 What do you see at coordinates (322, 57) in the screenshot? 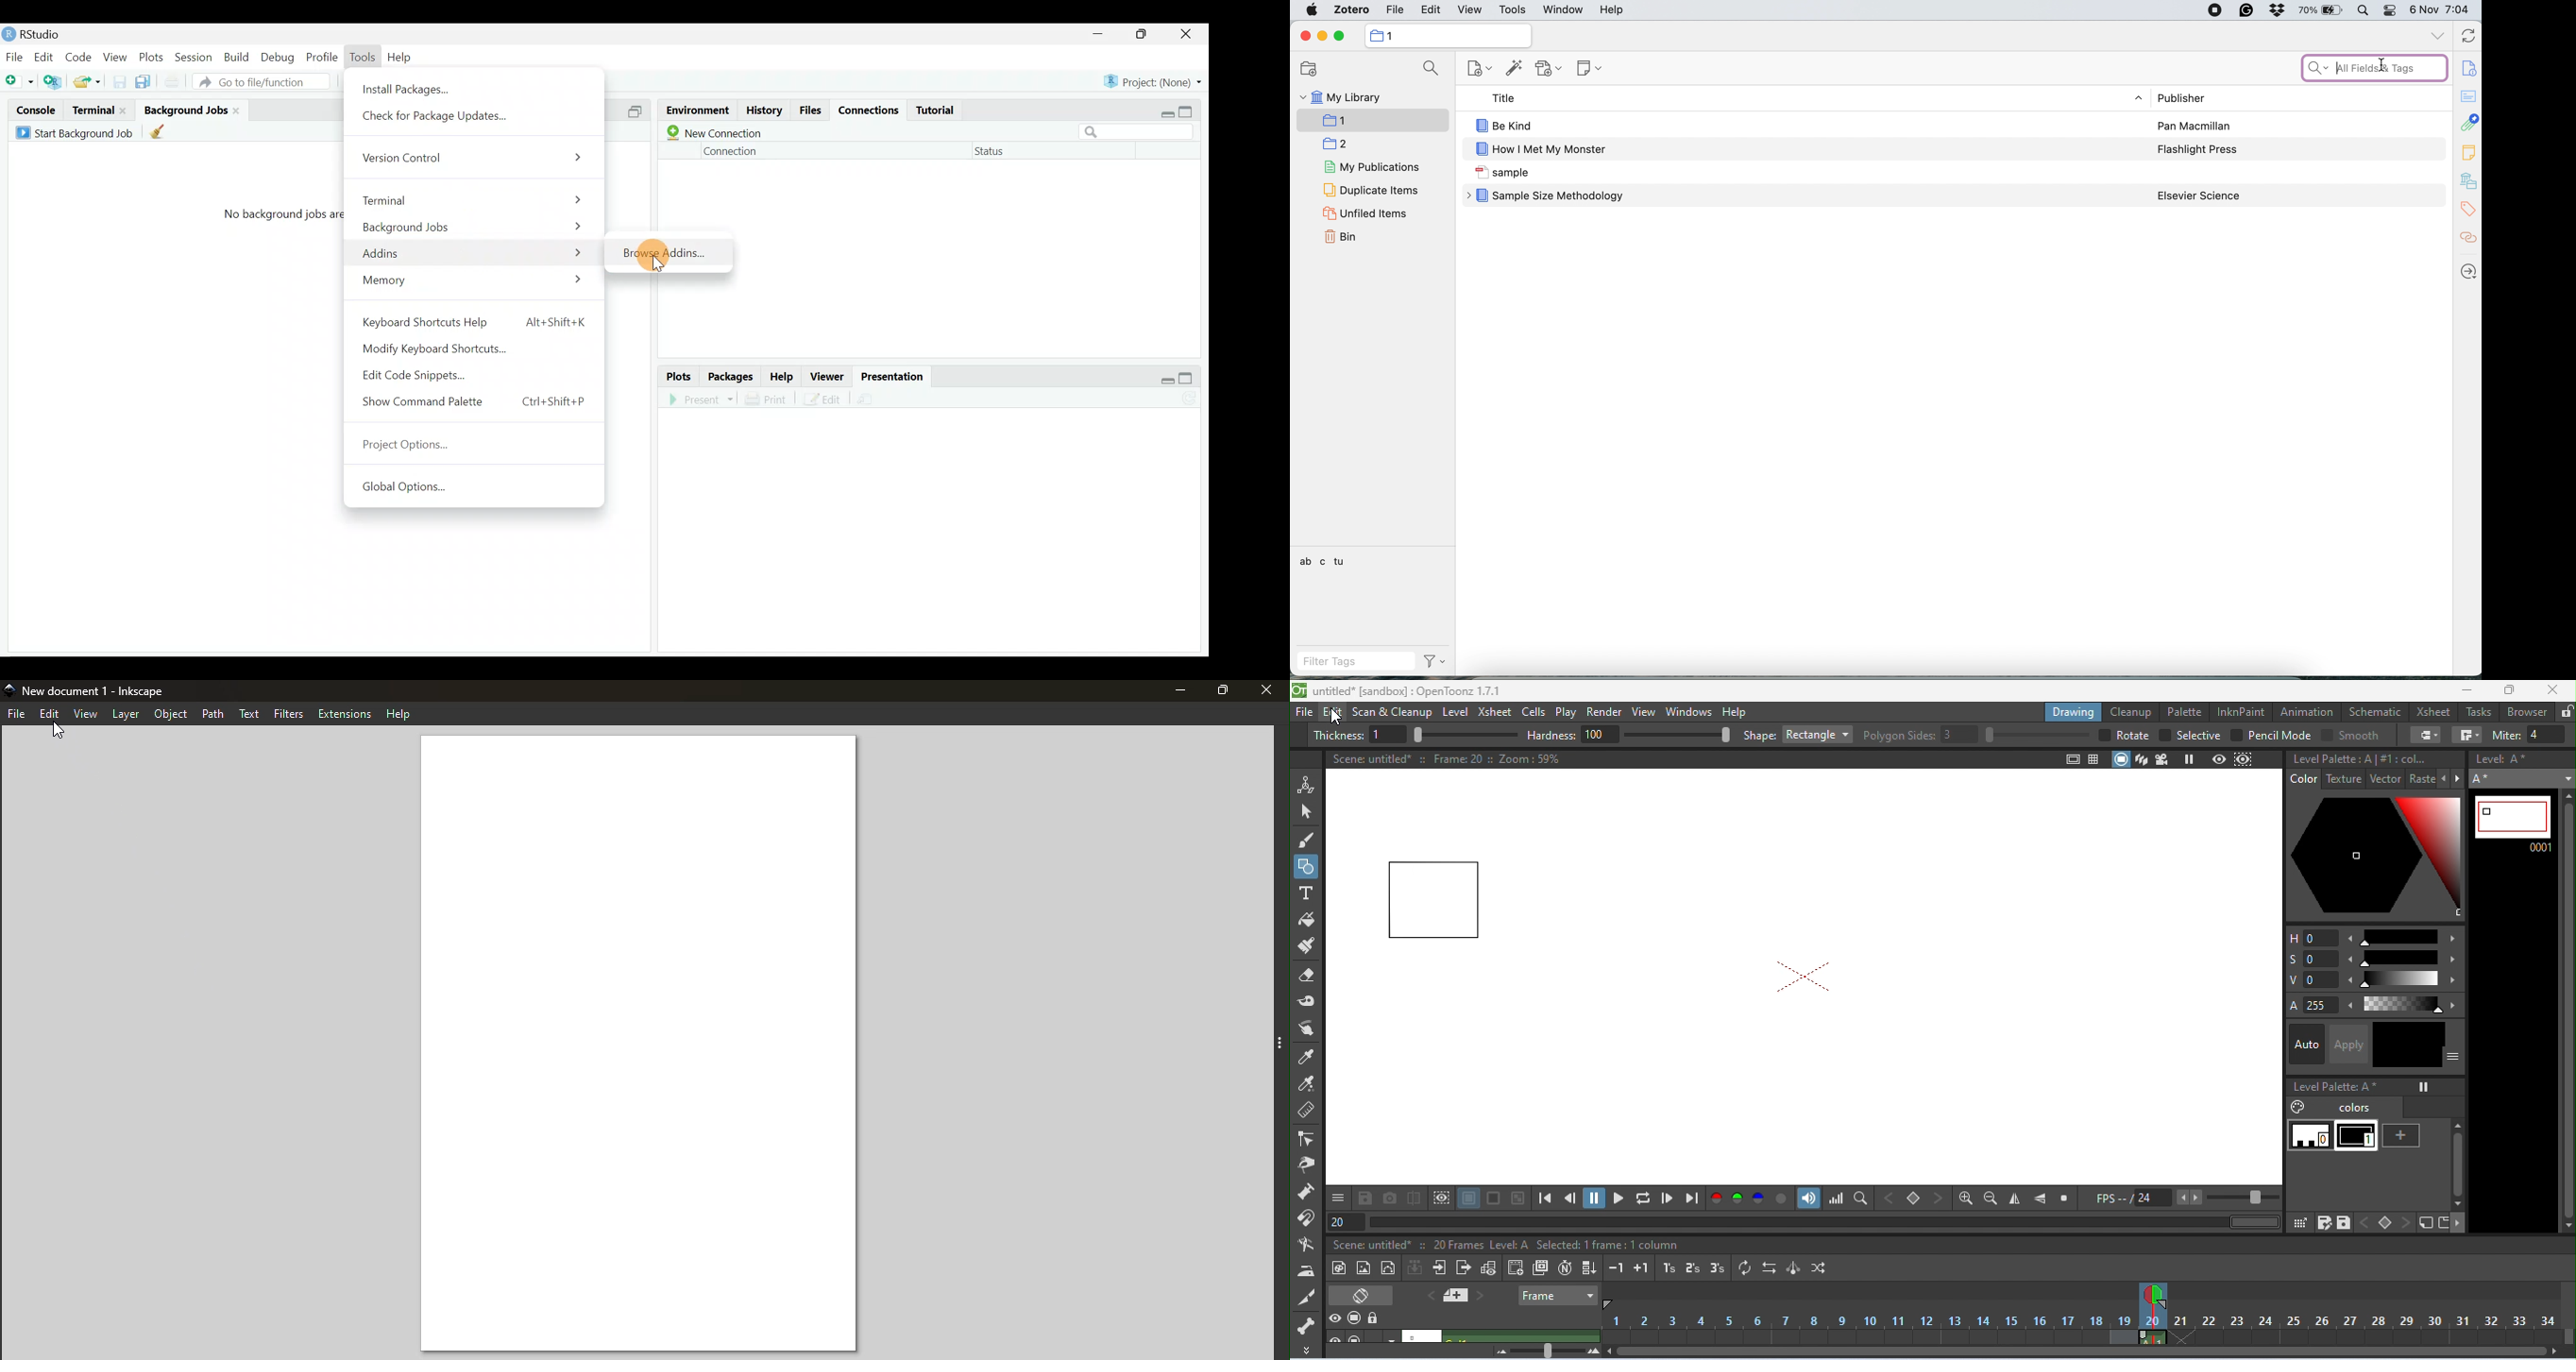
I see `Profile` at bounding box center [322, 57].